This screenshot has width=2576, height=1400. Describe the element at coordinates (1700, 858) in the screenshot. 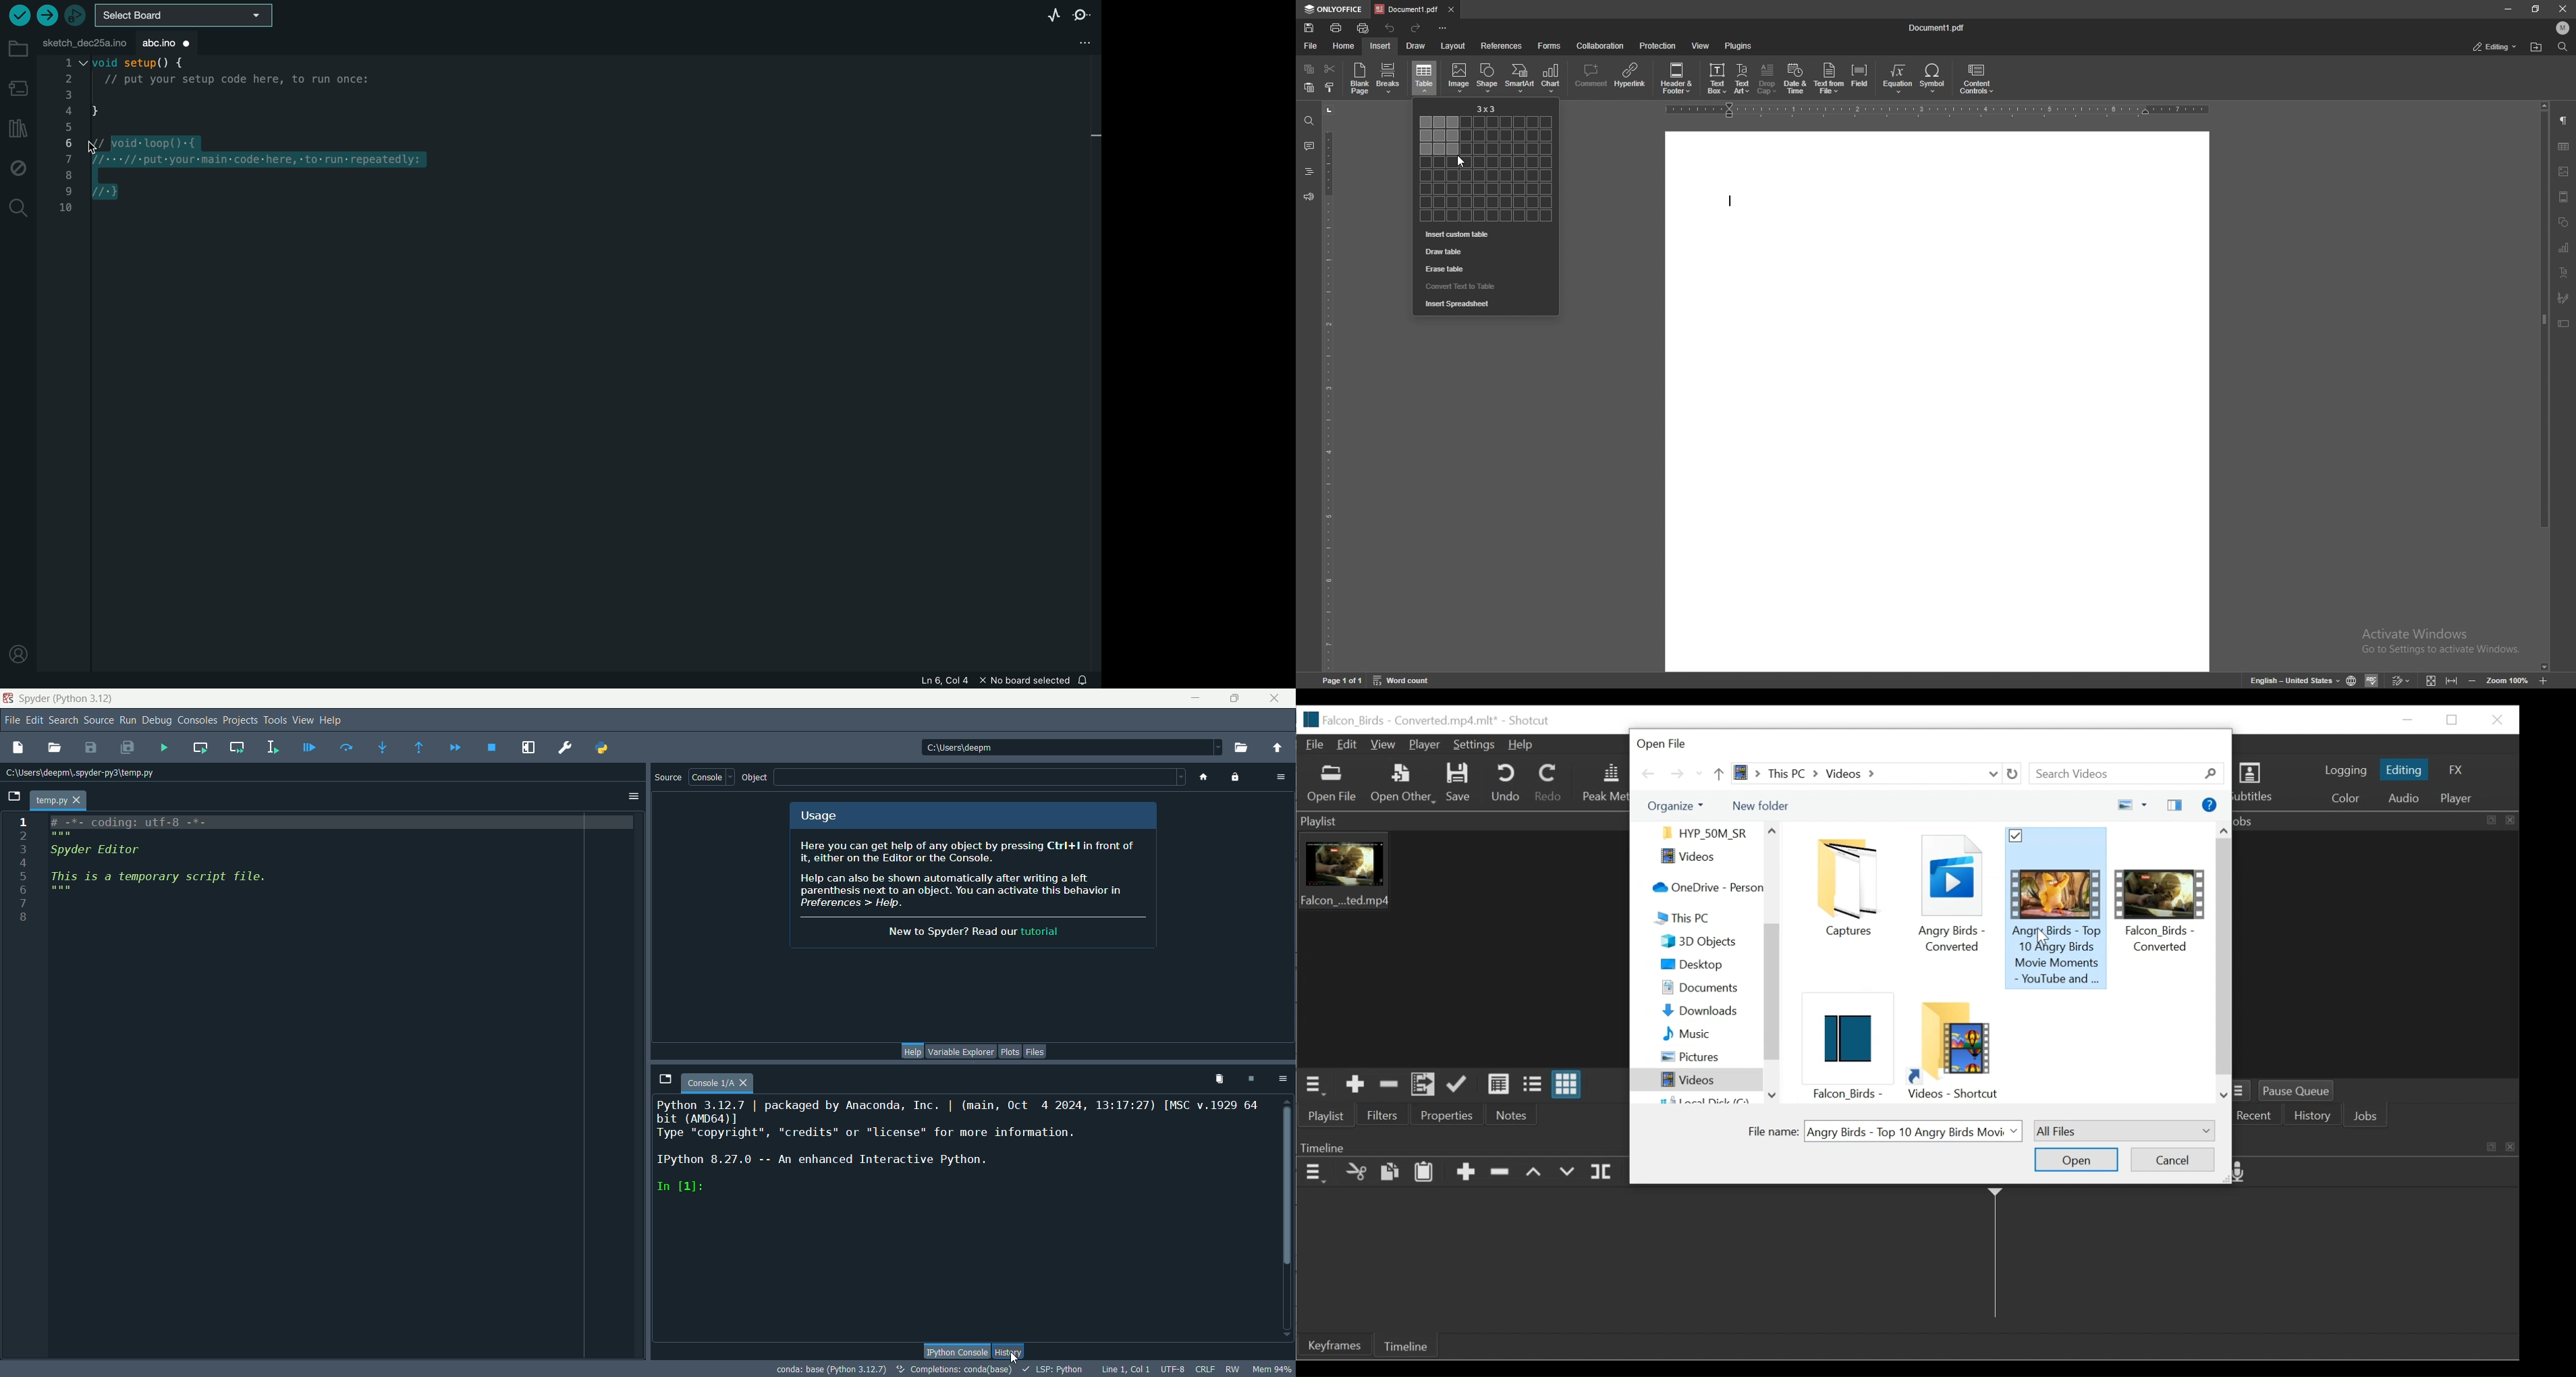

I see `Videos` at that location.